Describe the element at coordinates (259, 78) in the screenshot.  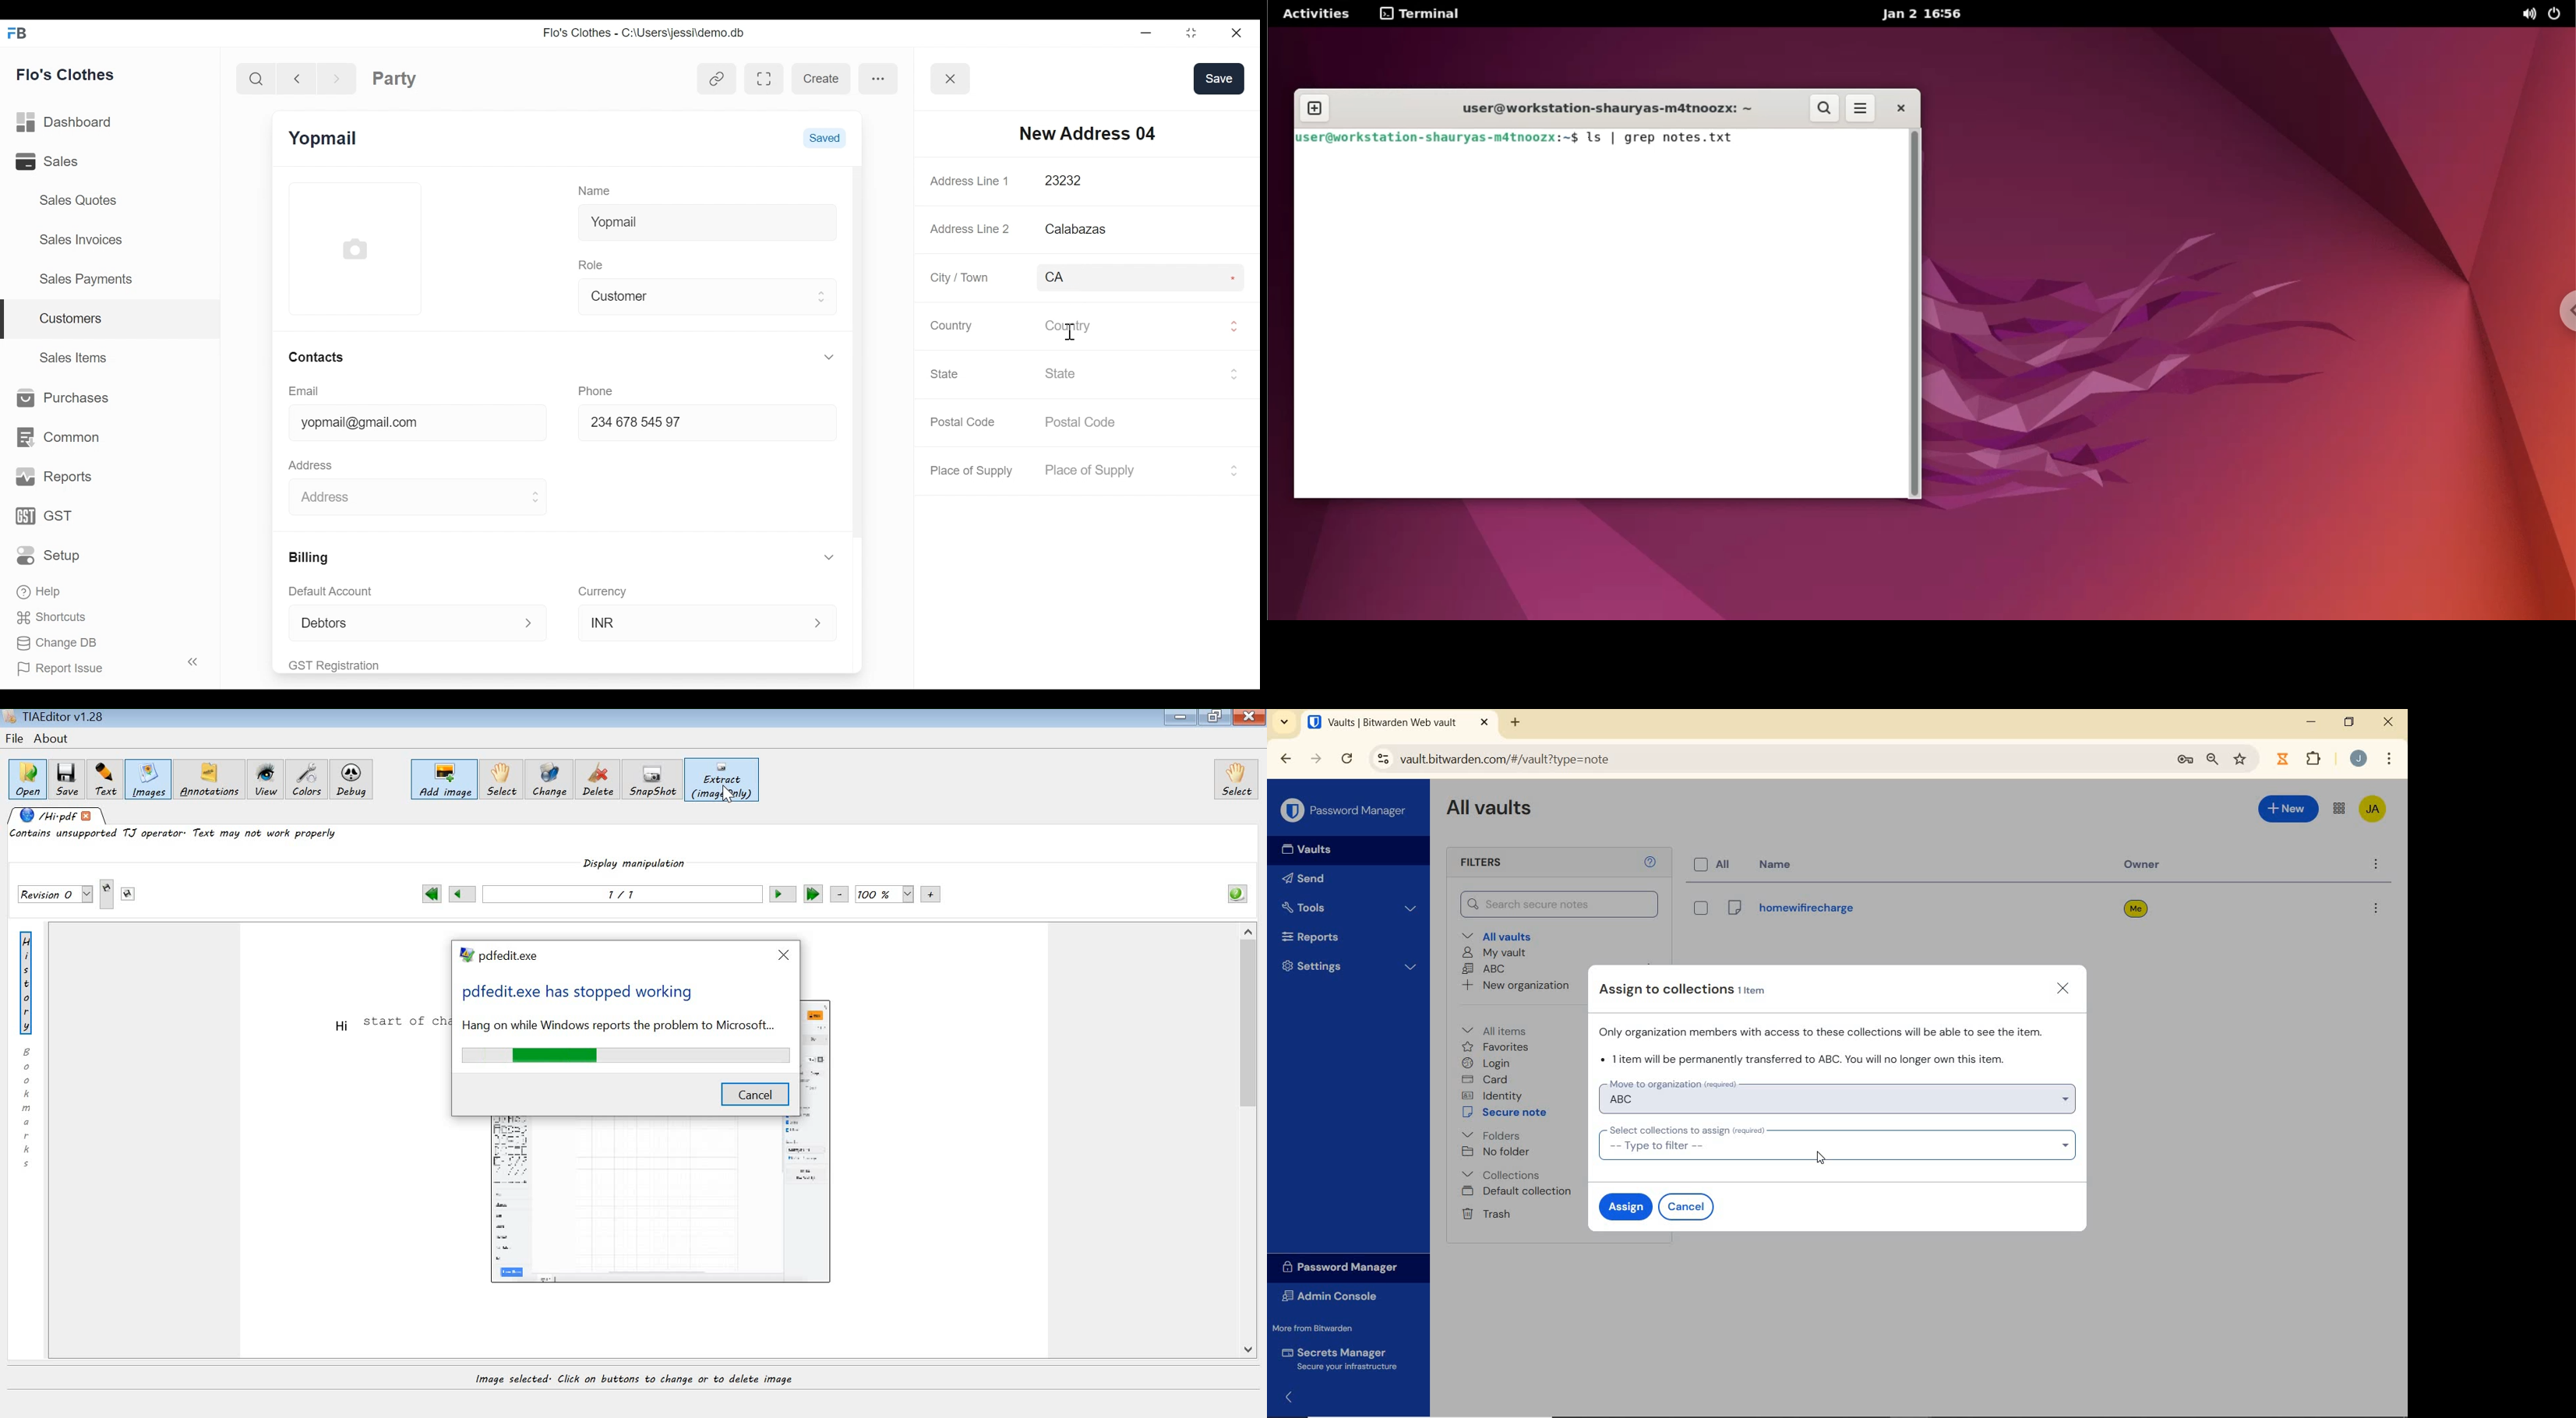
I see `Search` at that location.